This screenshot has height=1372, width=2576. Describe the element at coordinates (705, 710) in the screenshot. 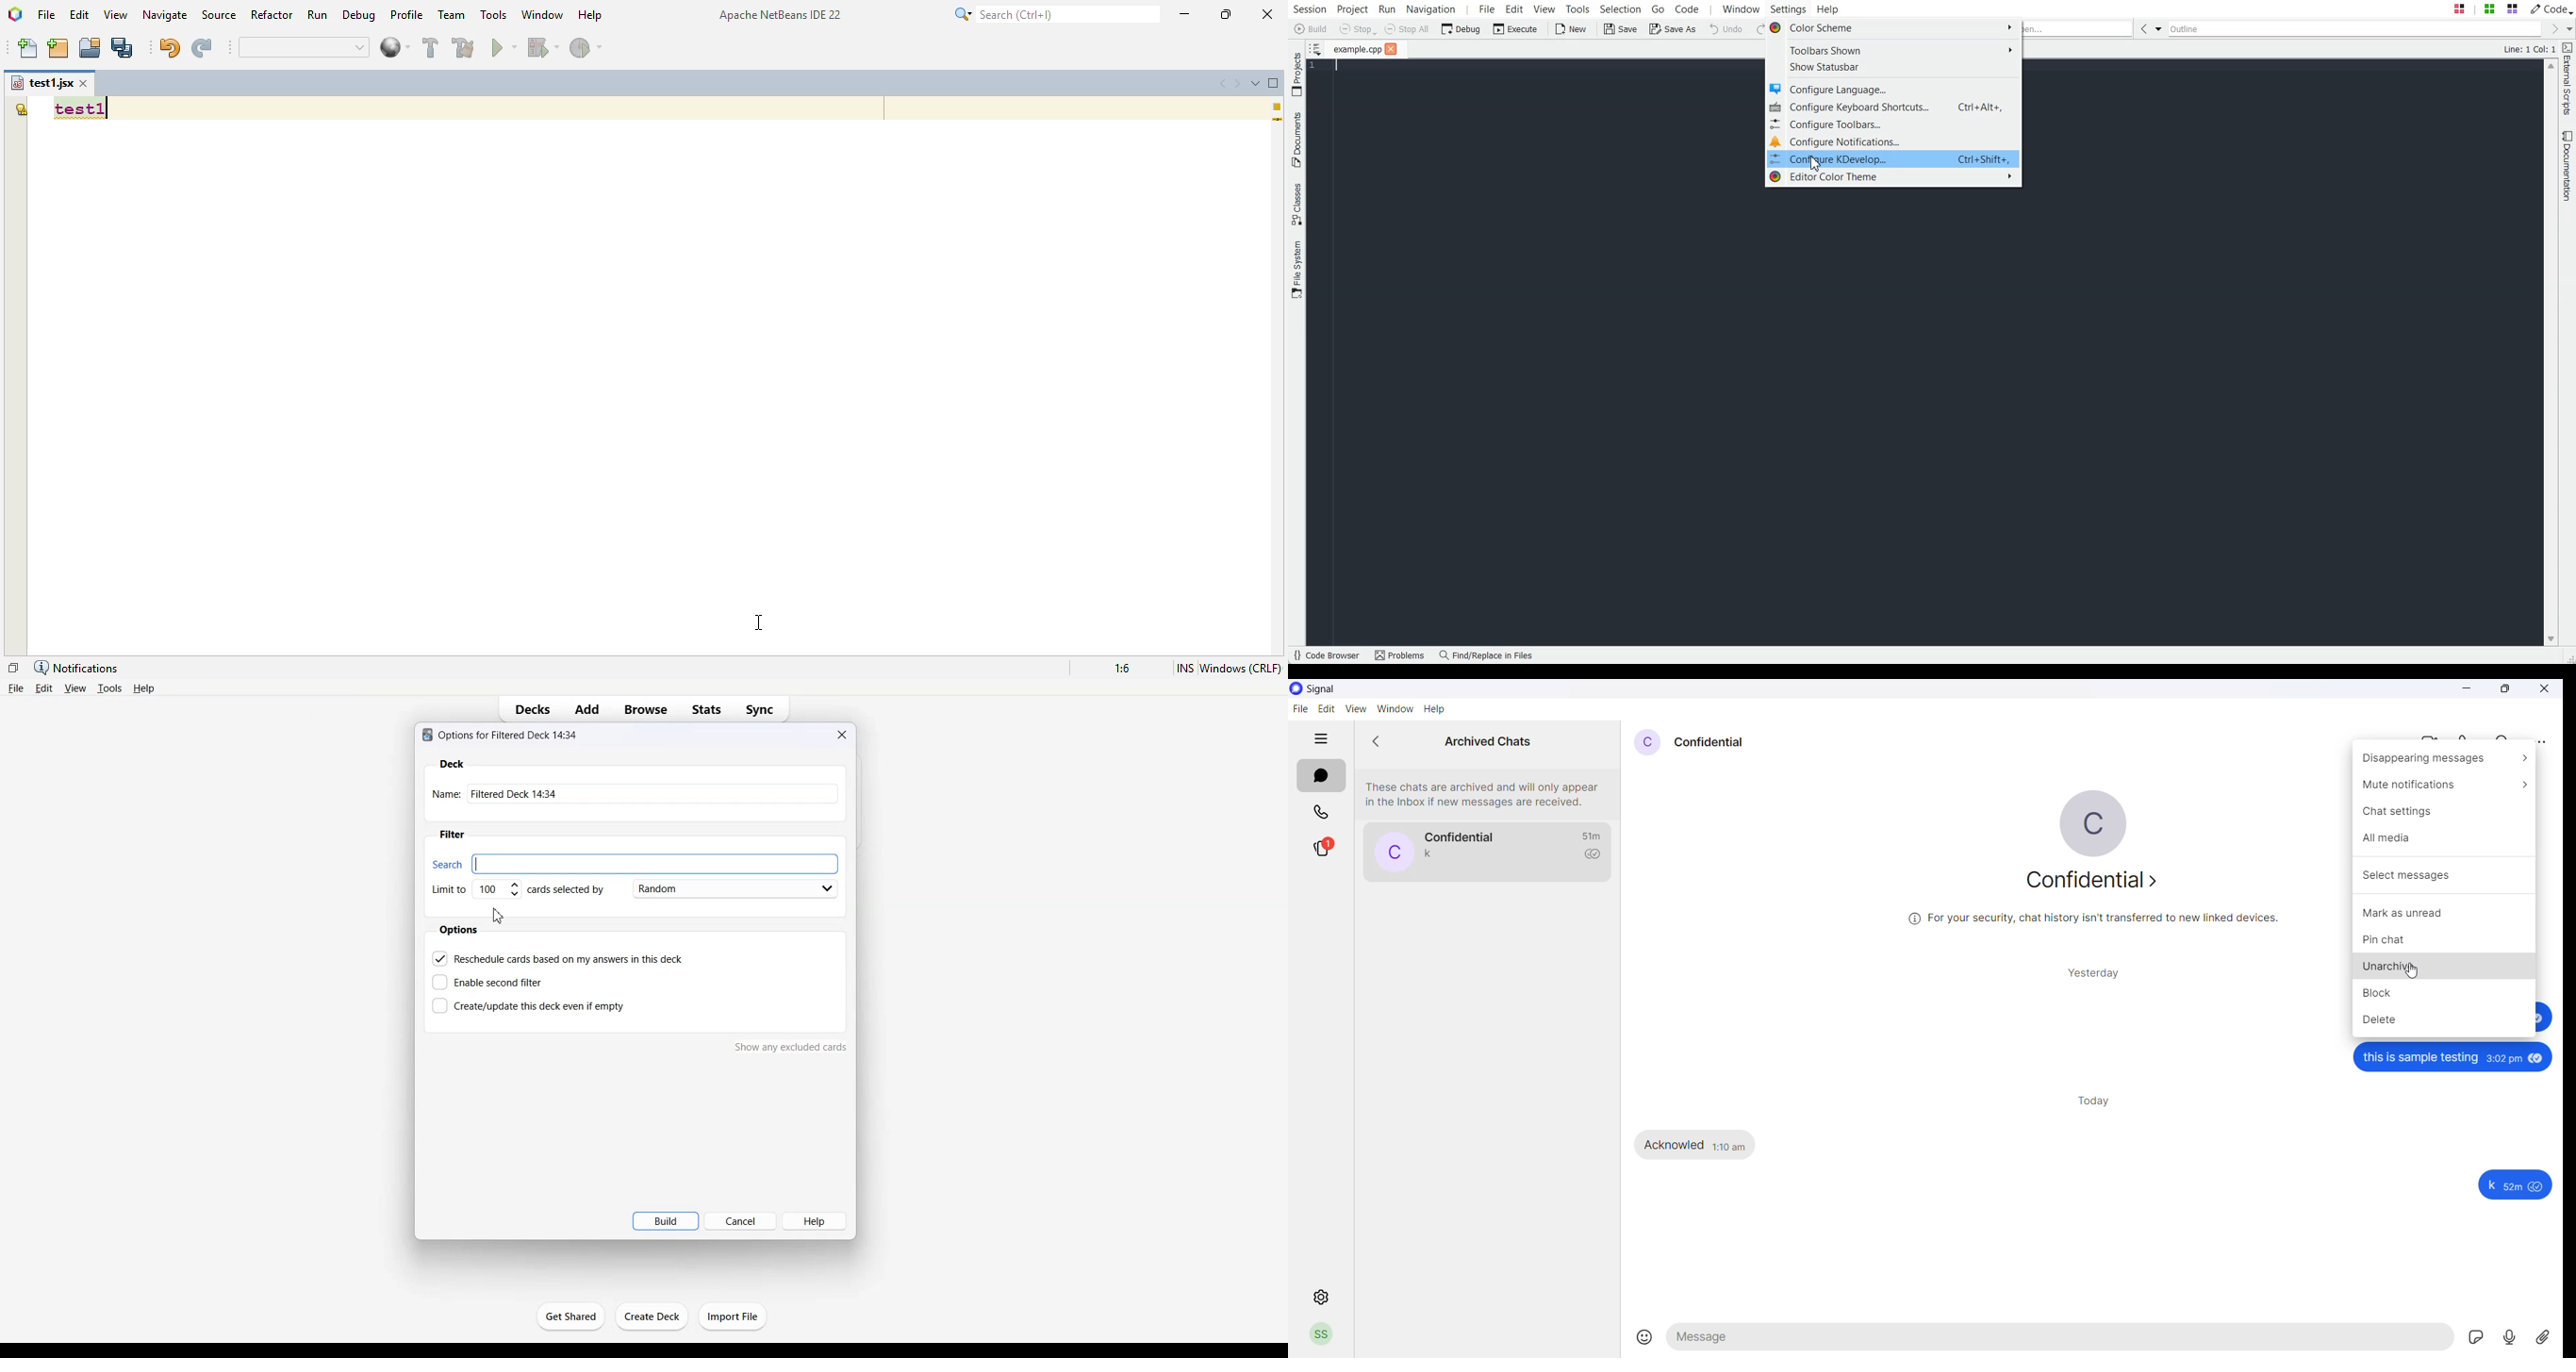

I see `Stats` at that location.